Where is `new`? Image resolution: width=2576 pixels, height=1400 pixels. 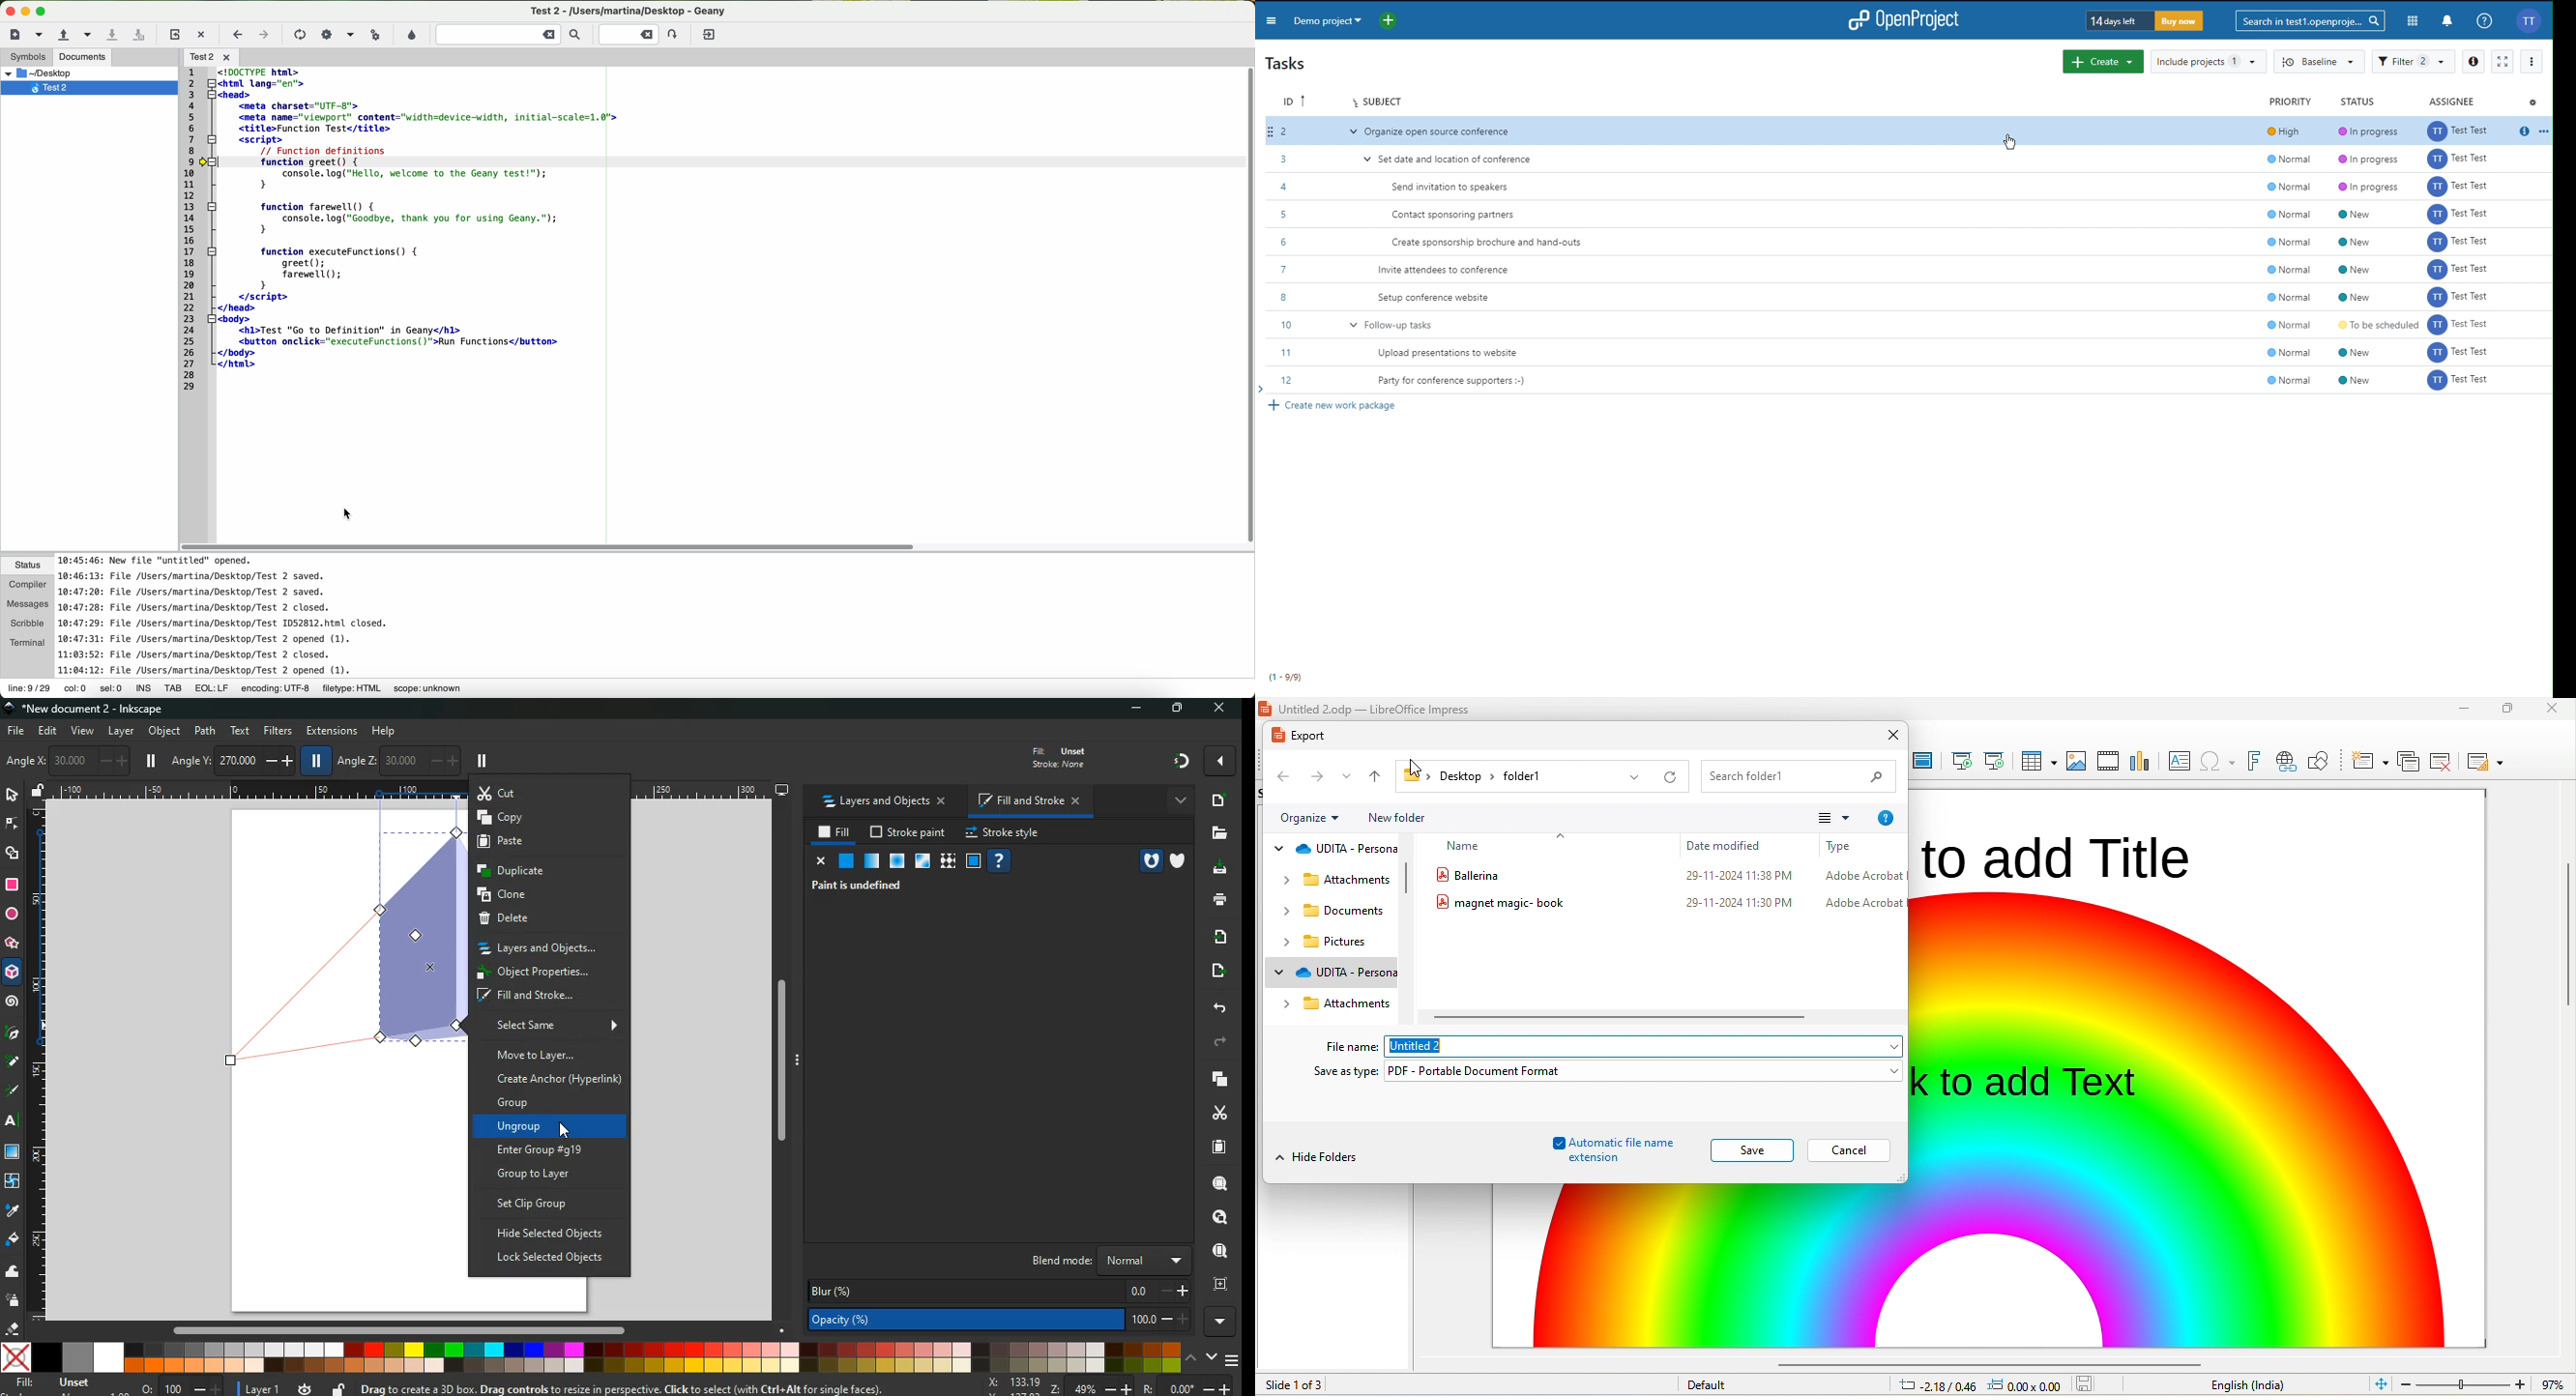 new is located at coordinates (1216, 801).